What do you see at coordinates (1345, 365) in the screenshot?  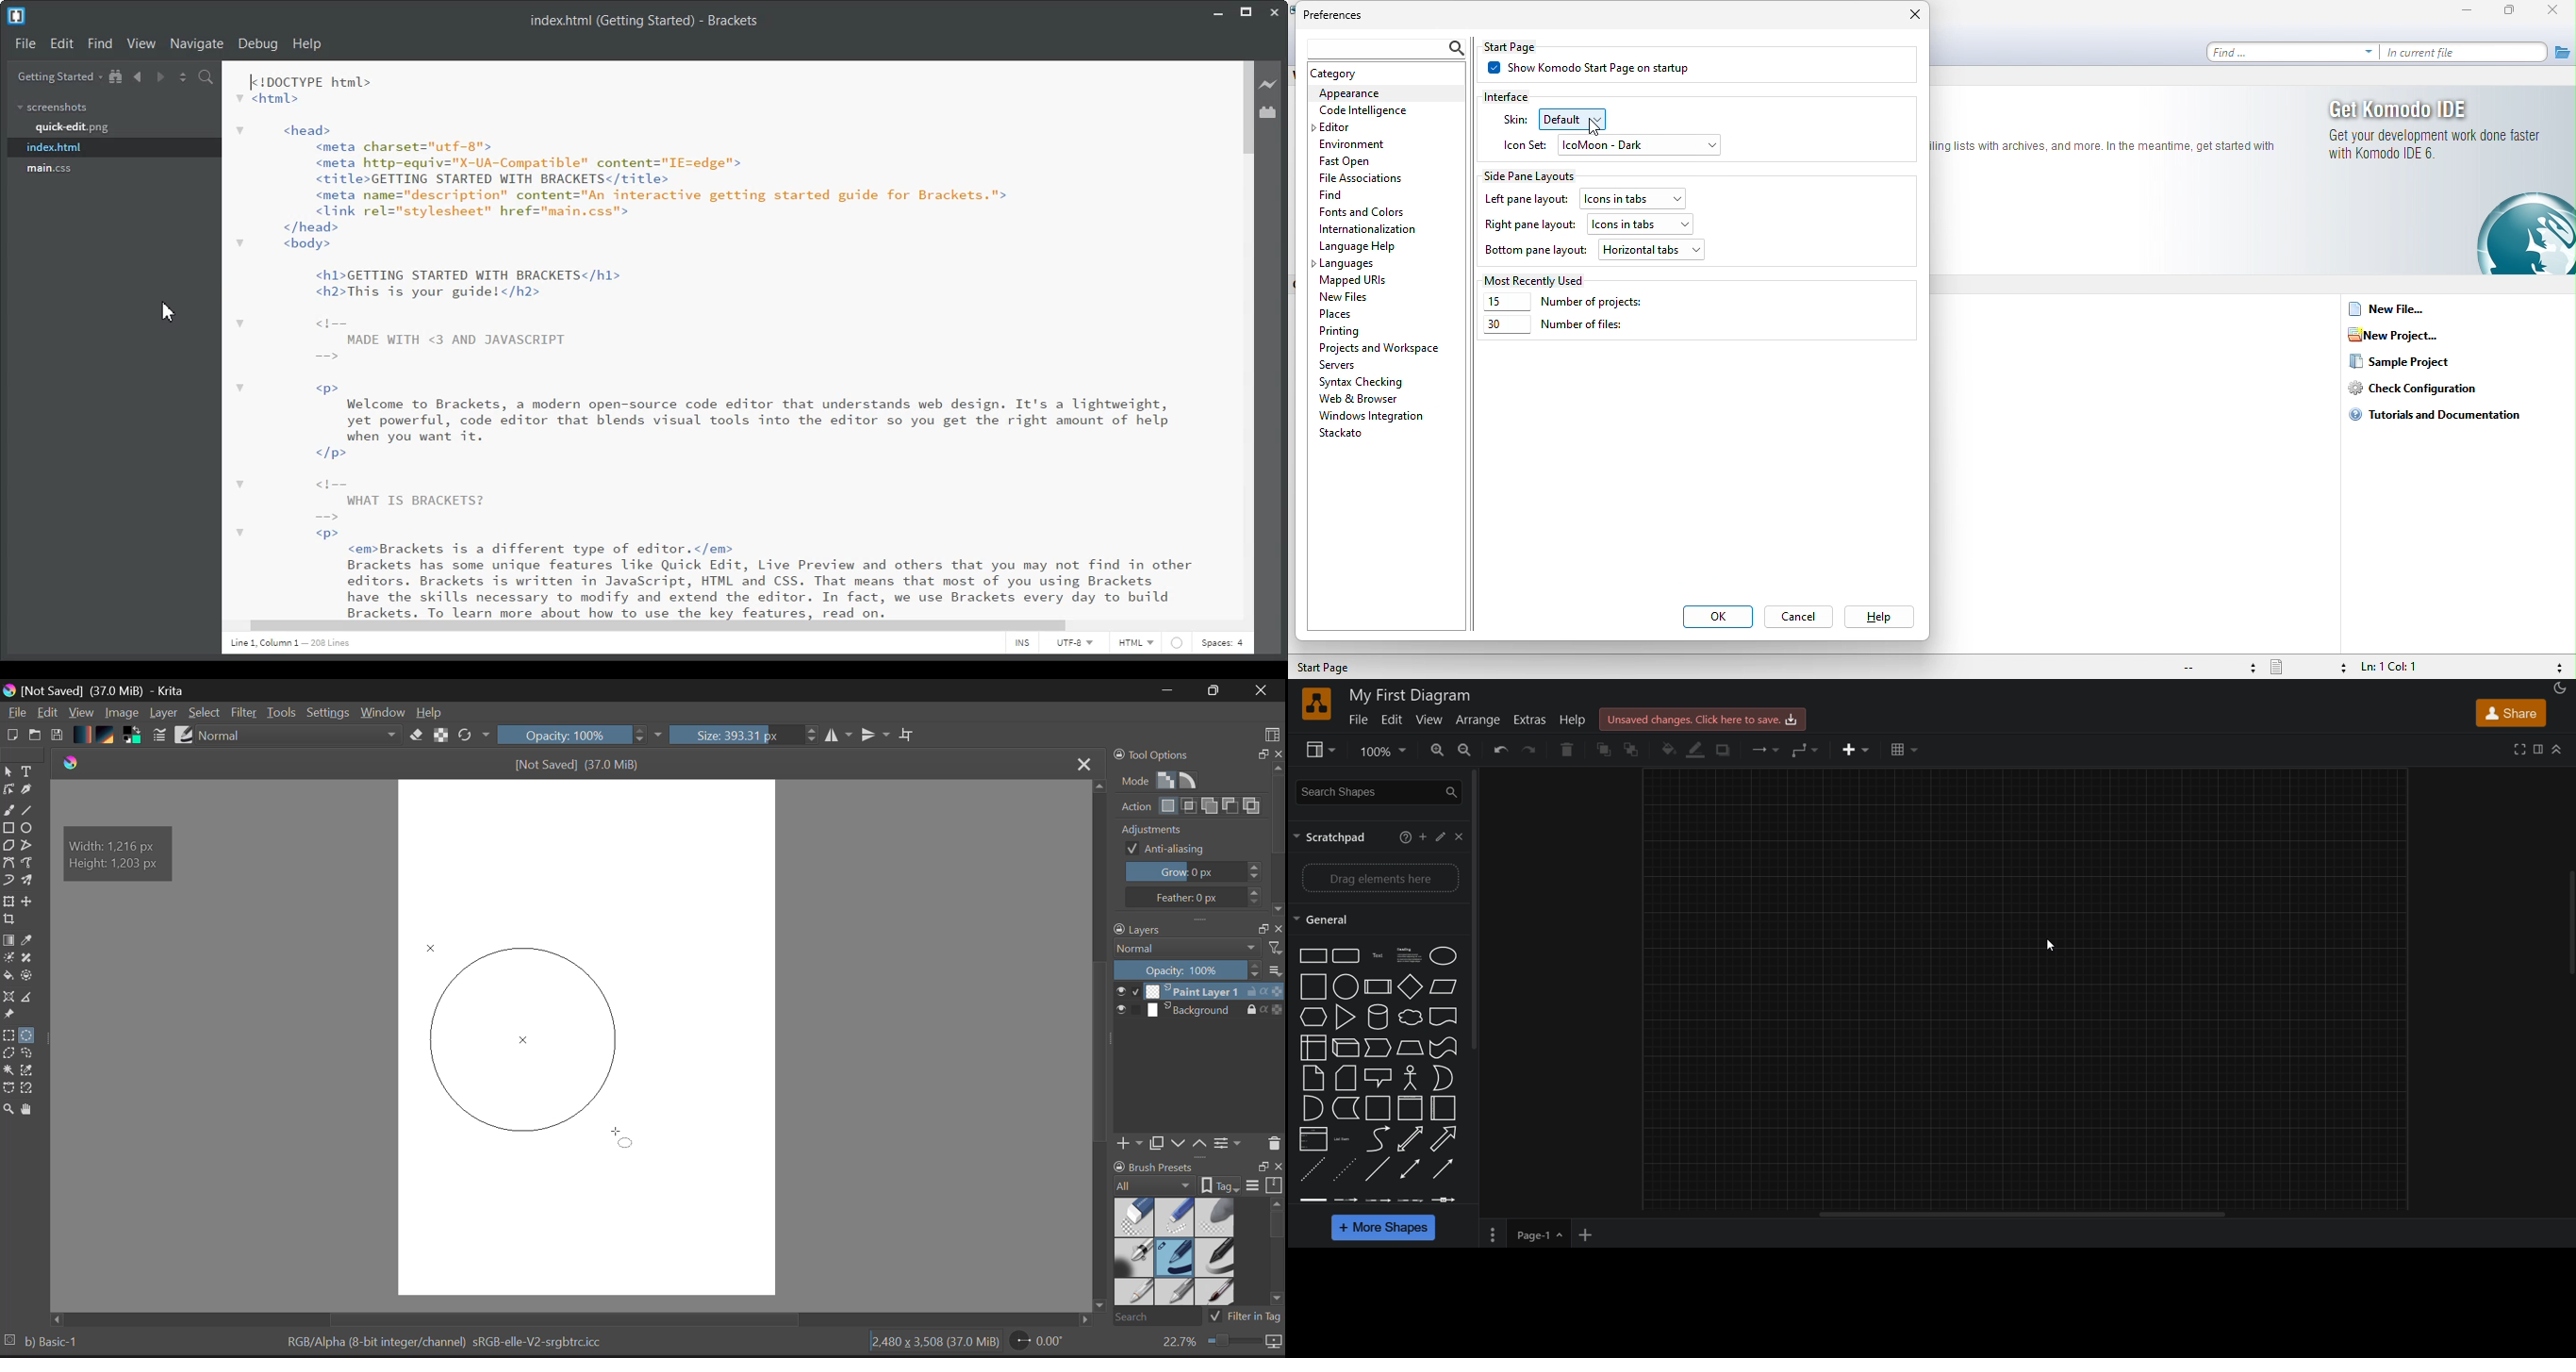 I see `servers` at bounding box center [1345, 365].